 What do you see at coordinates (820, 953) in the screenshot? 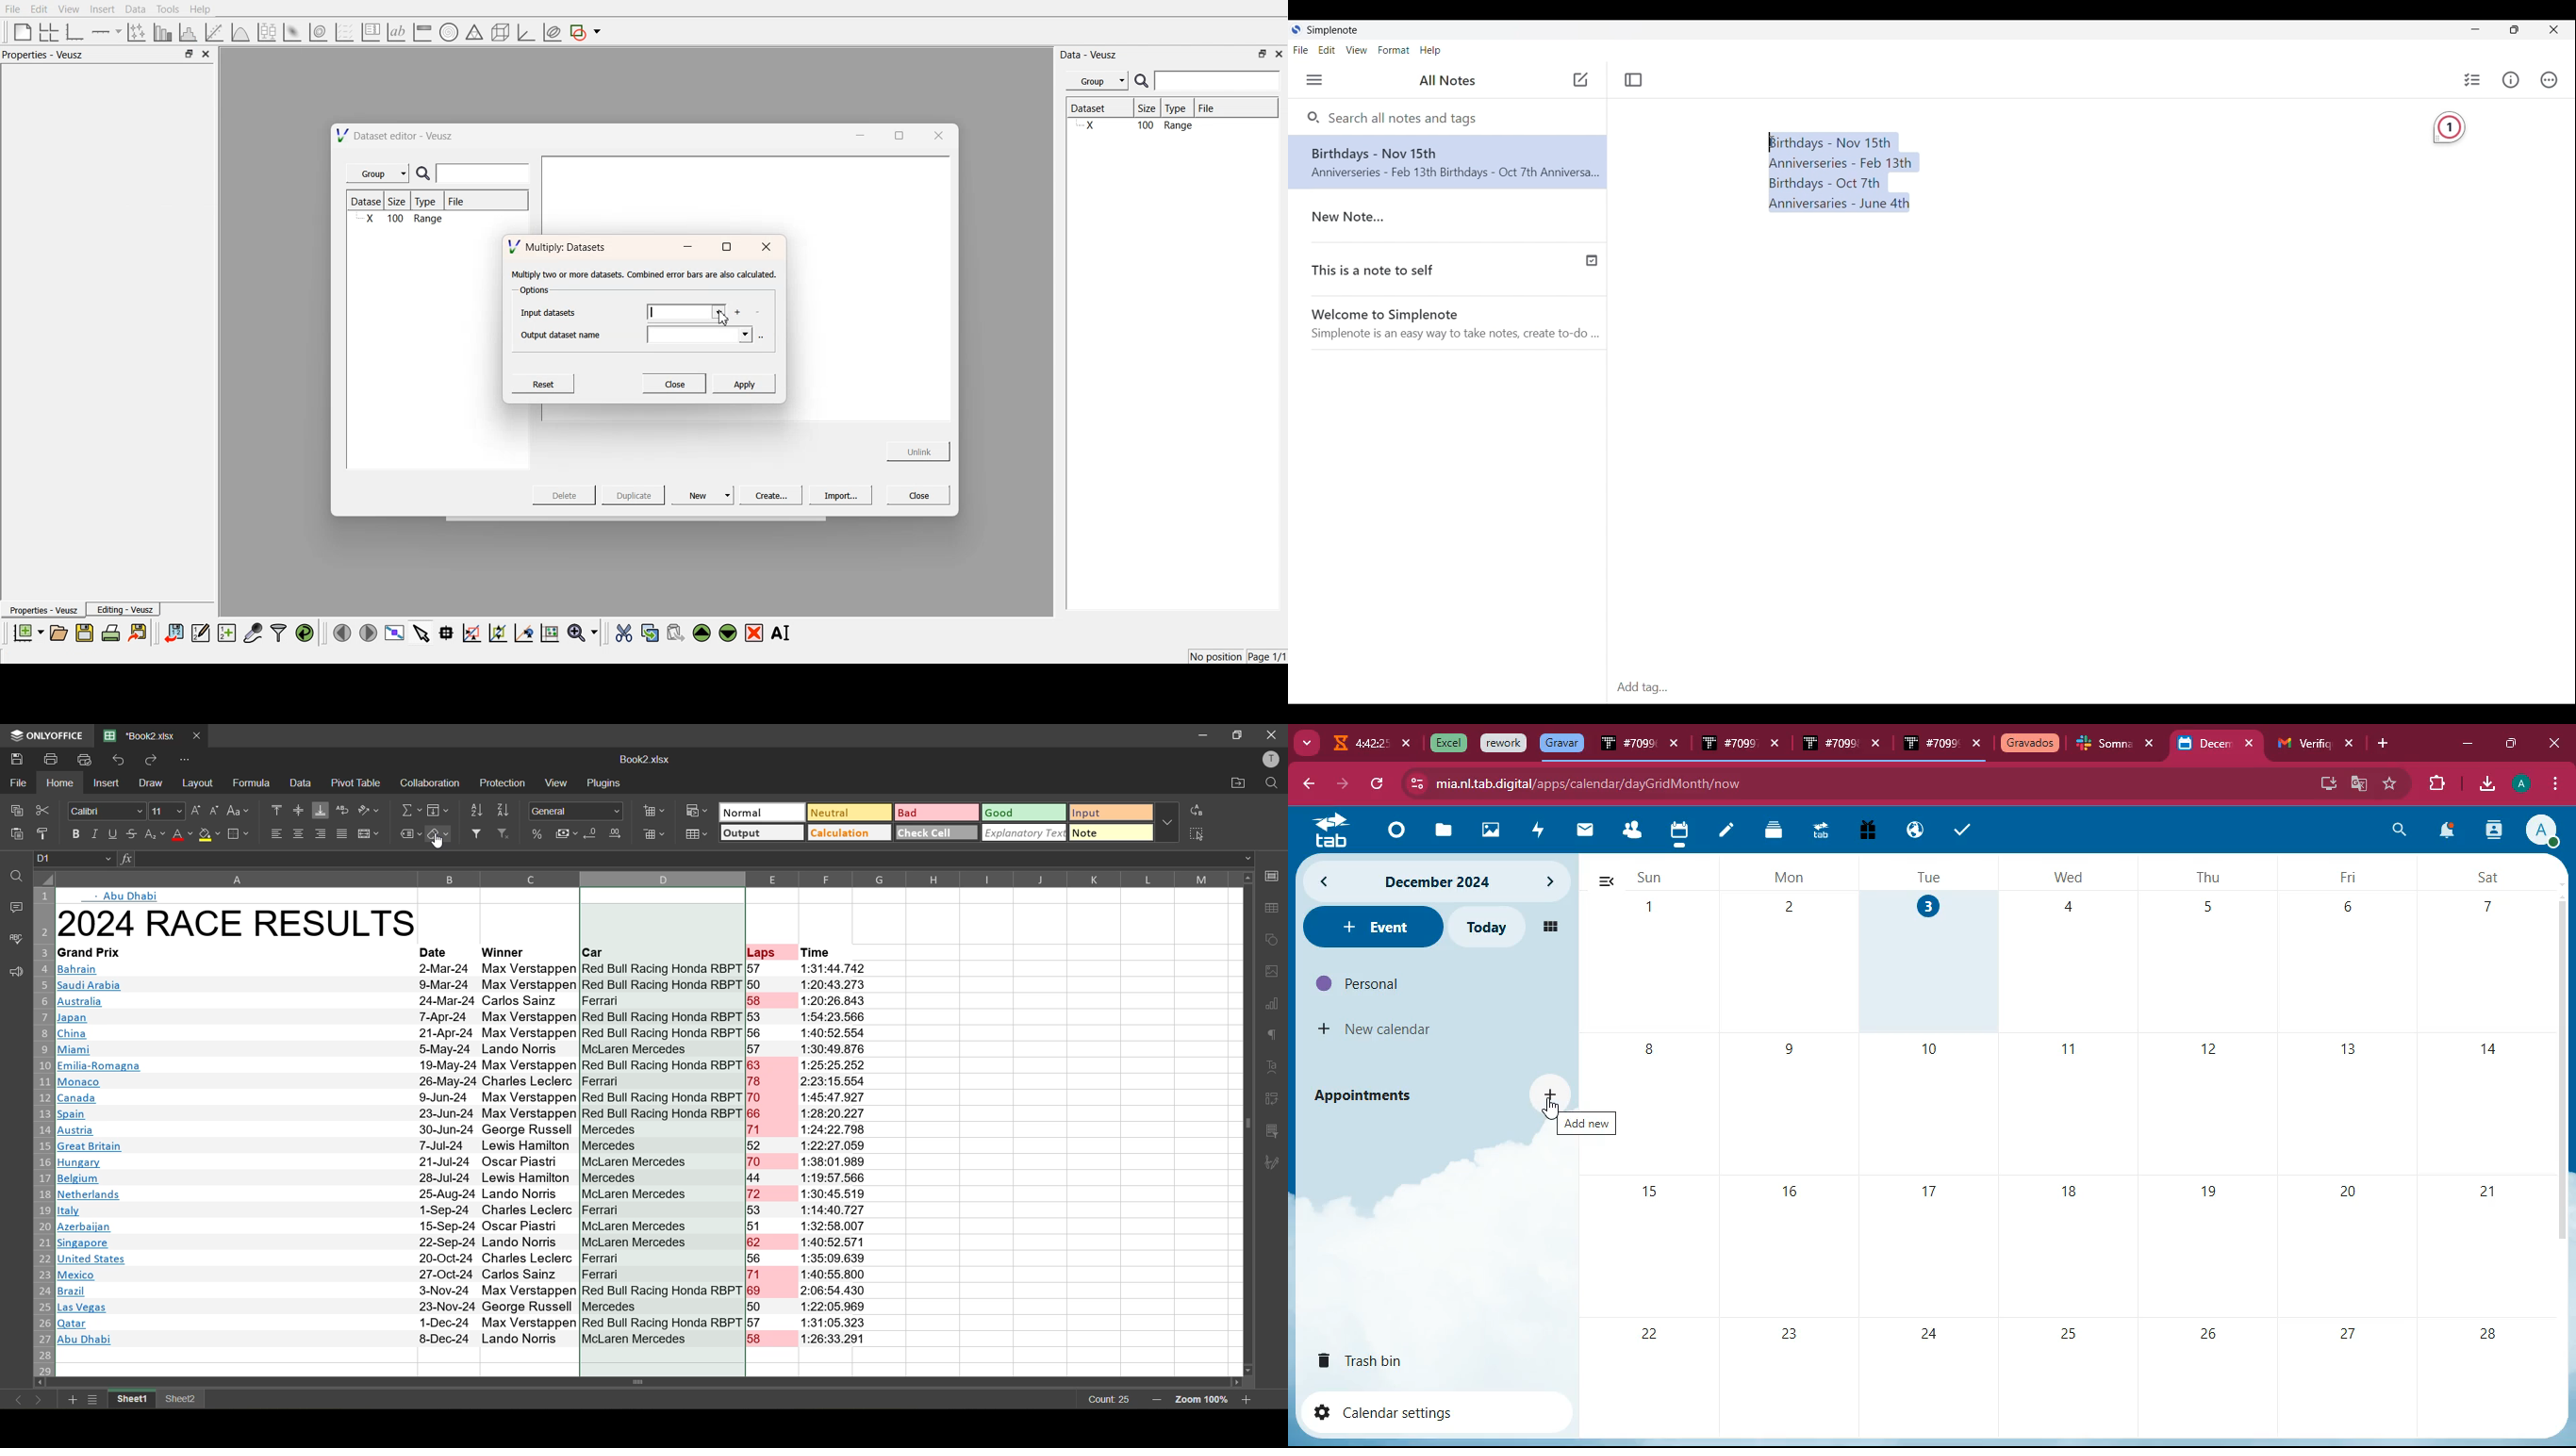
I see `Time` at bounding box center [820, 953].